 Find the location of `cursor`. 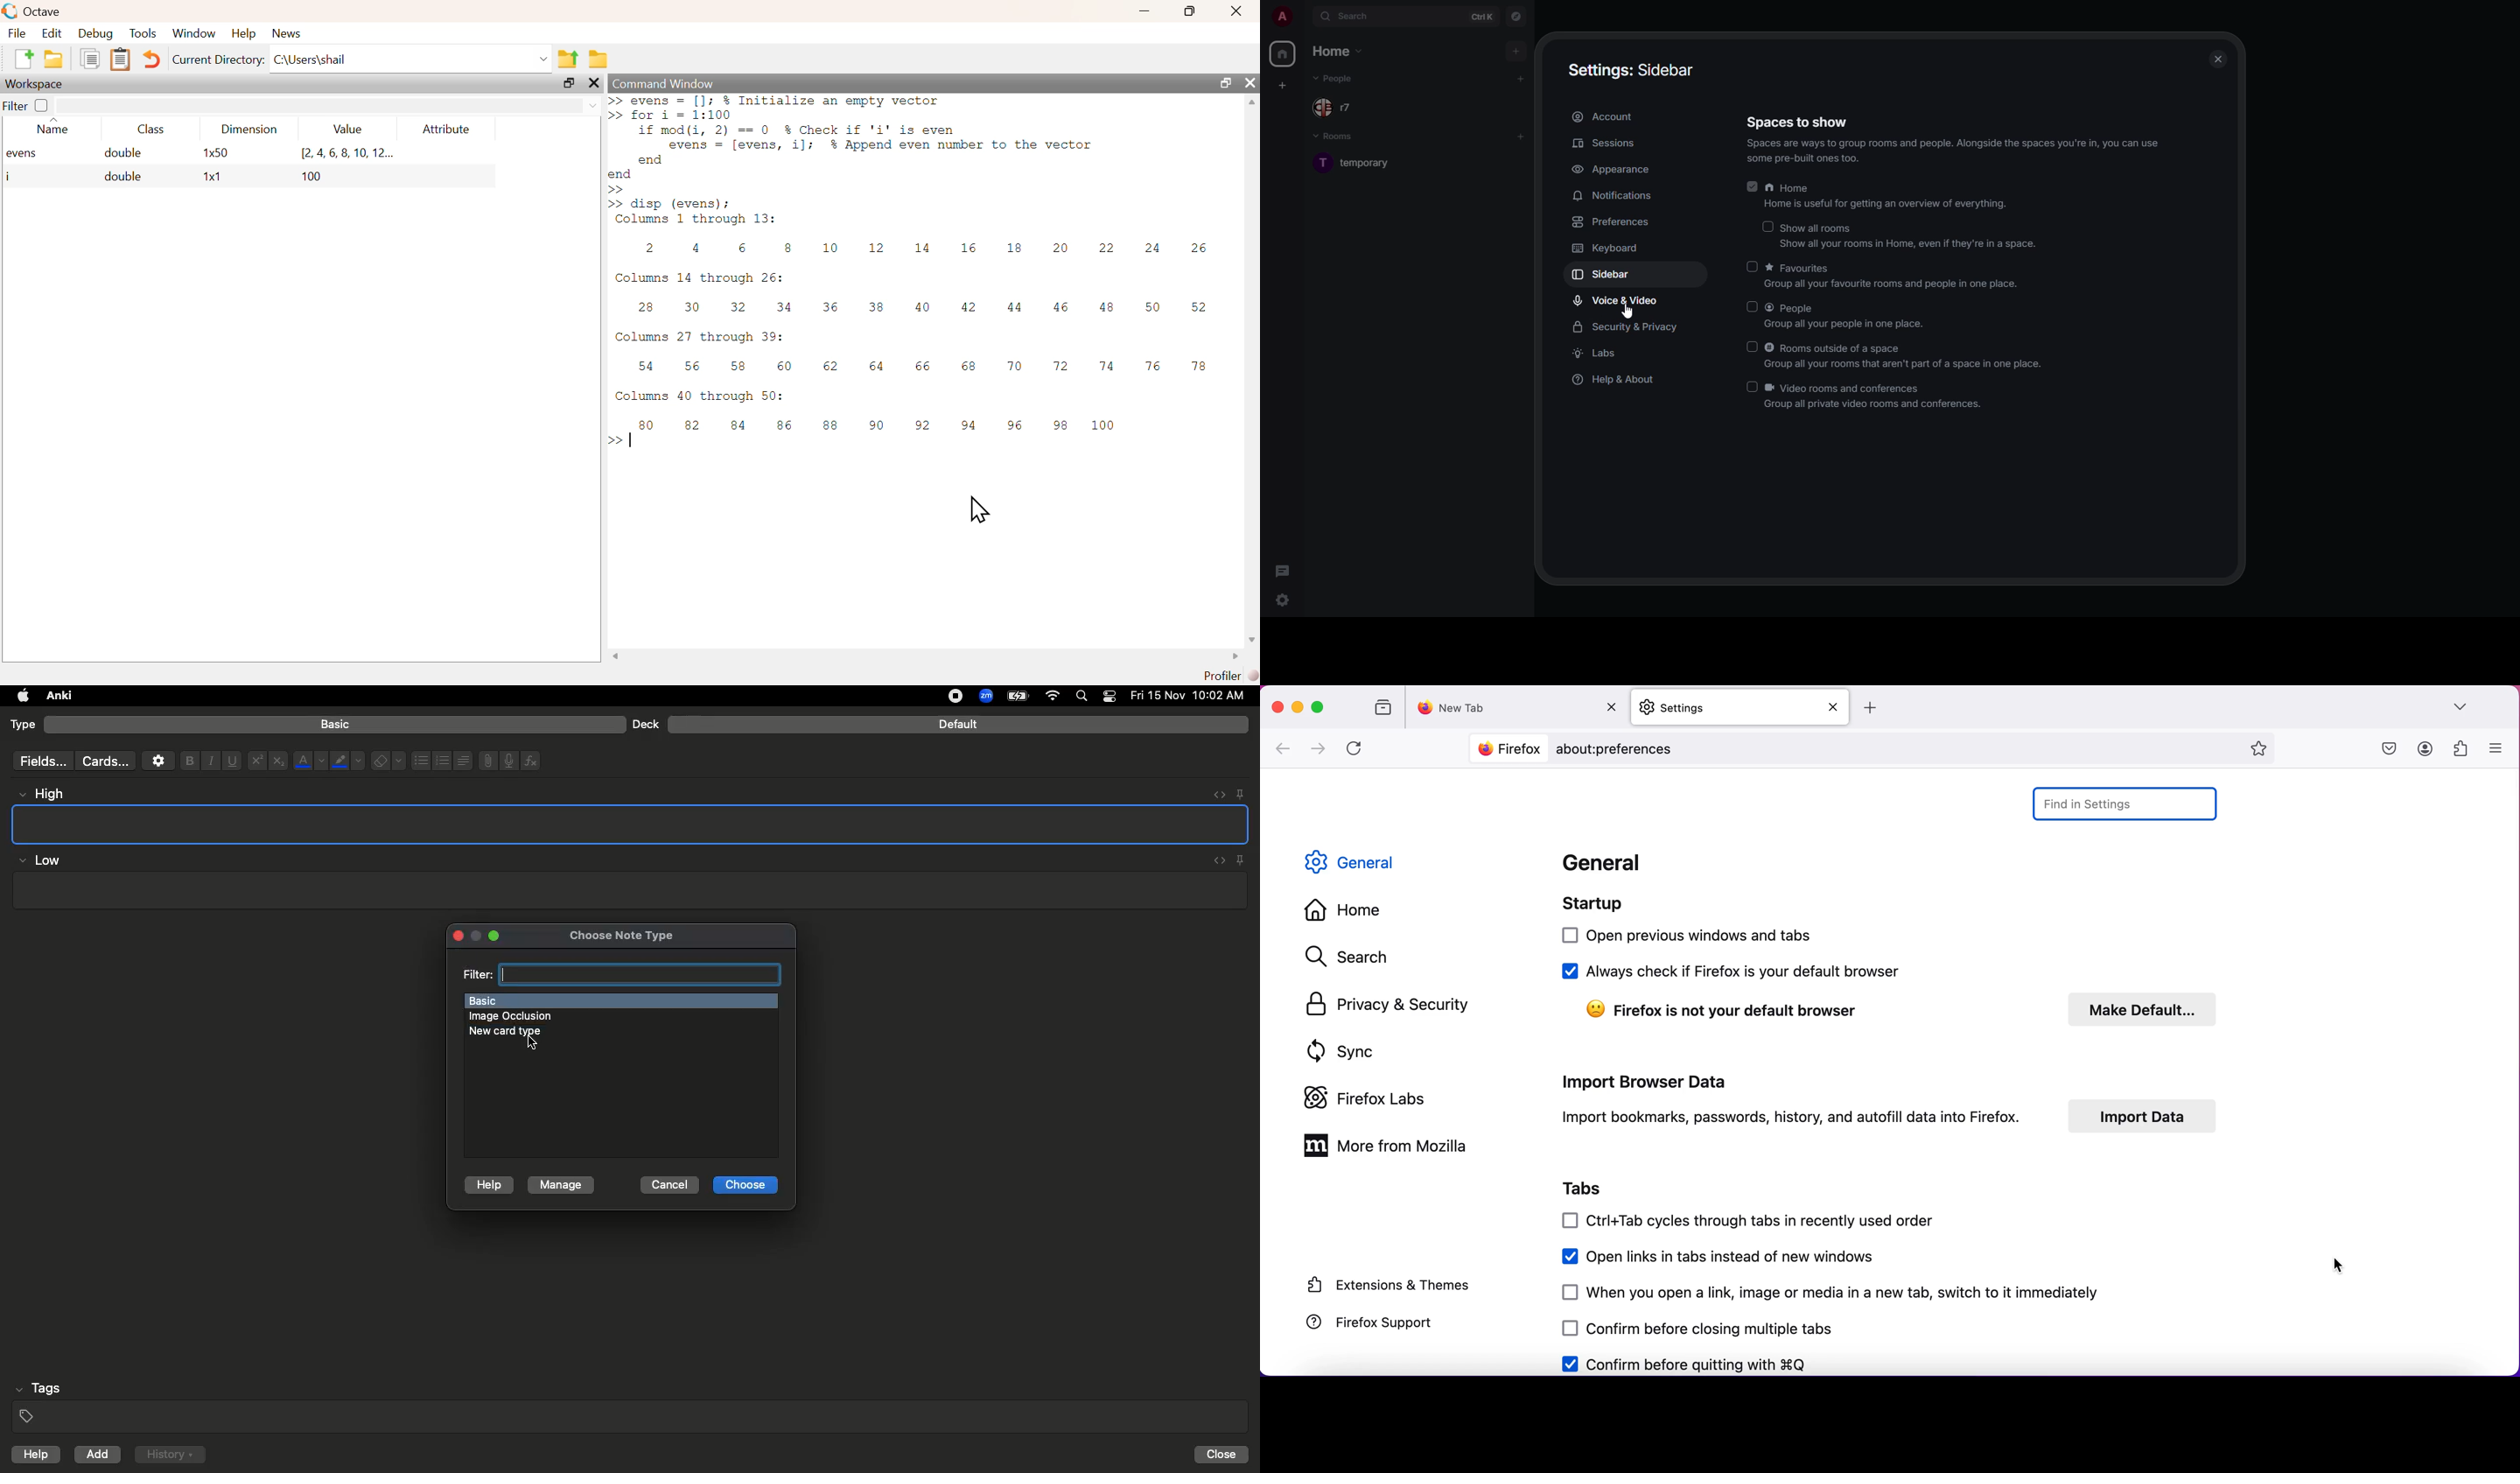

cursor is located at coordinates (1625, 312).